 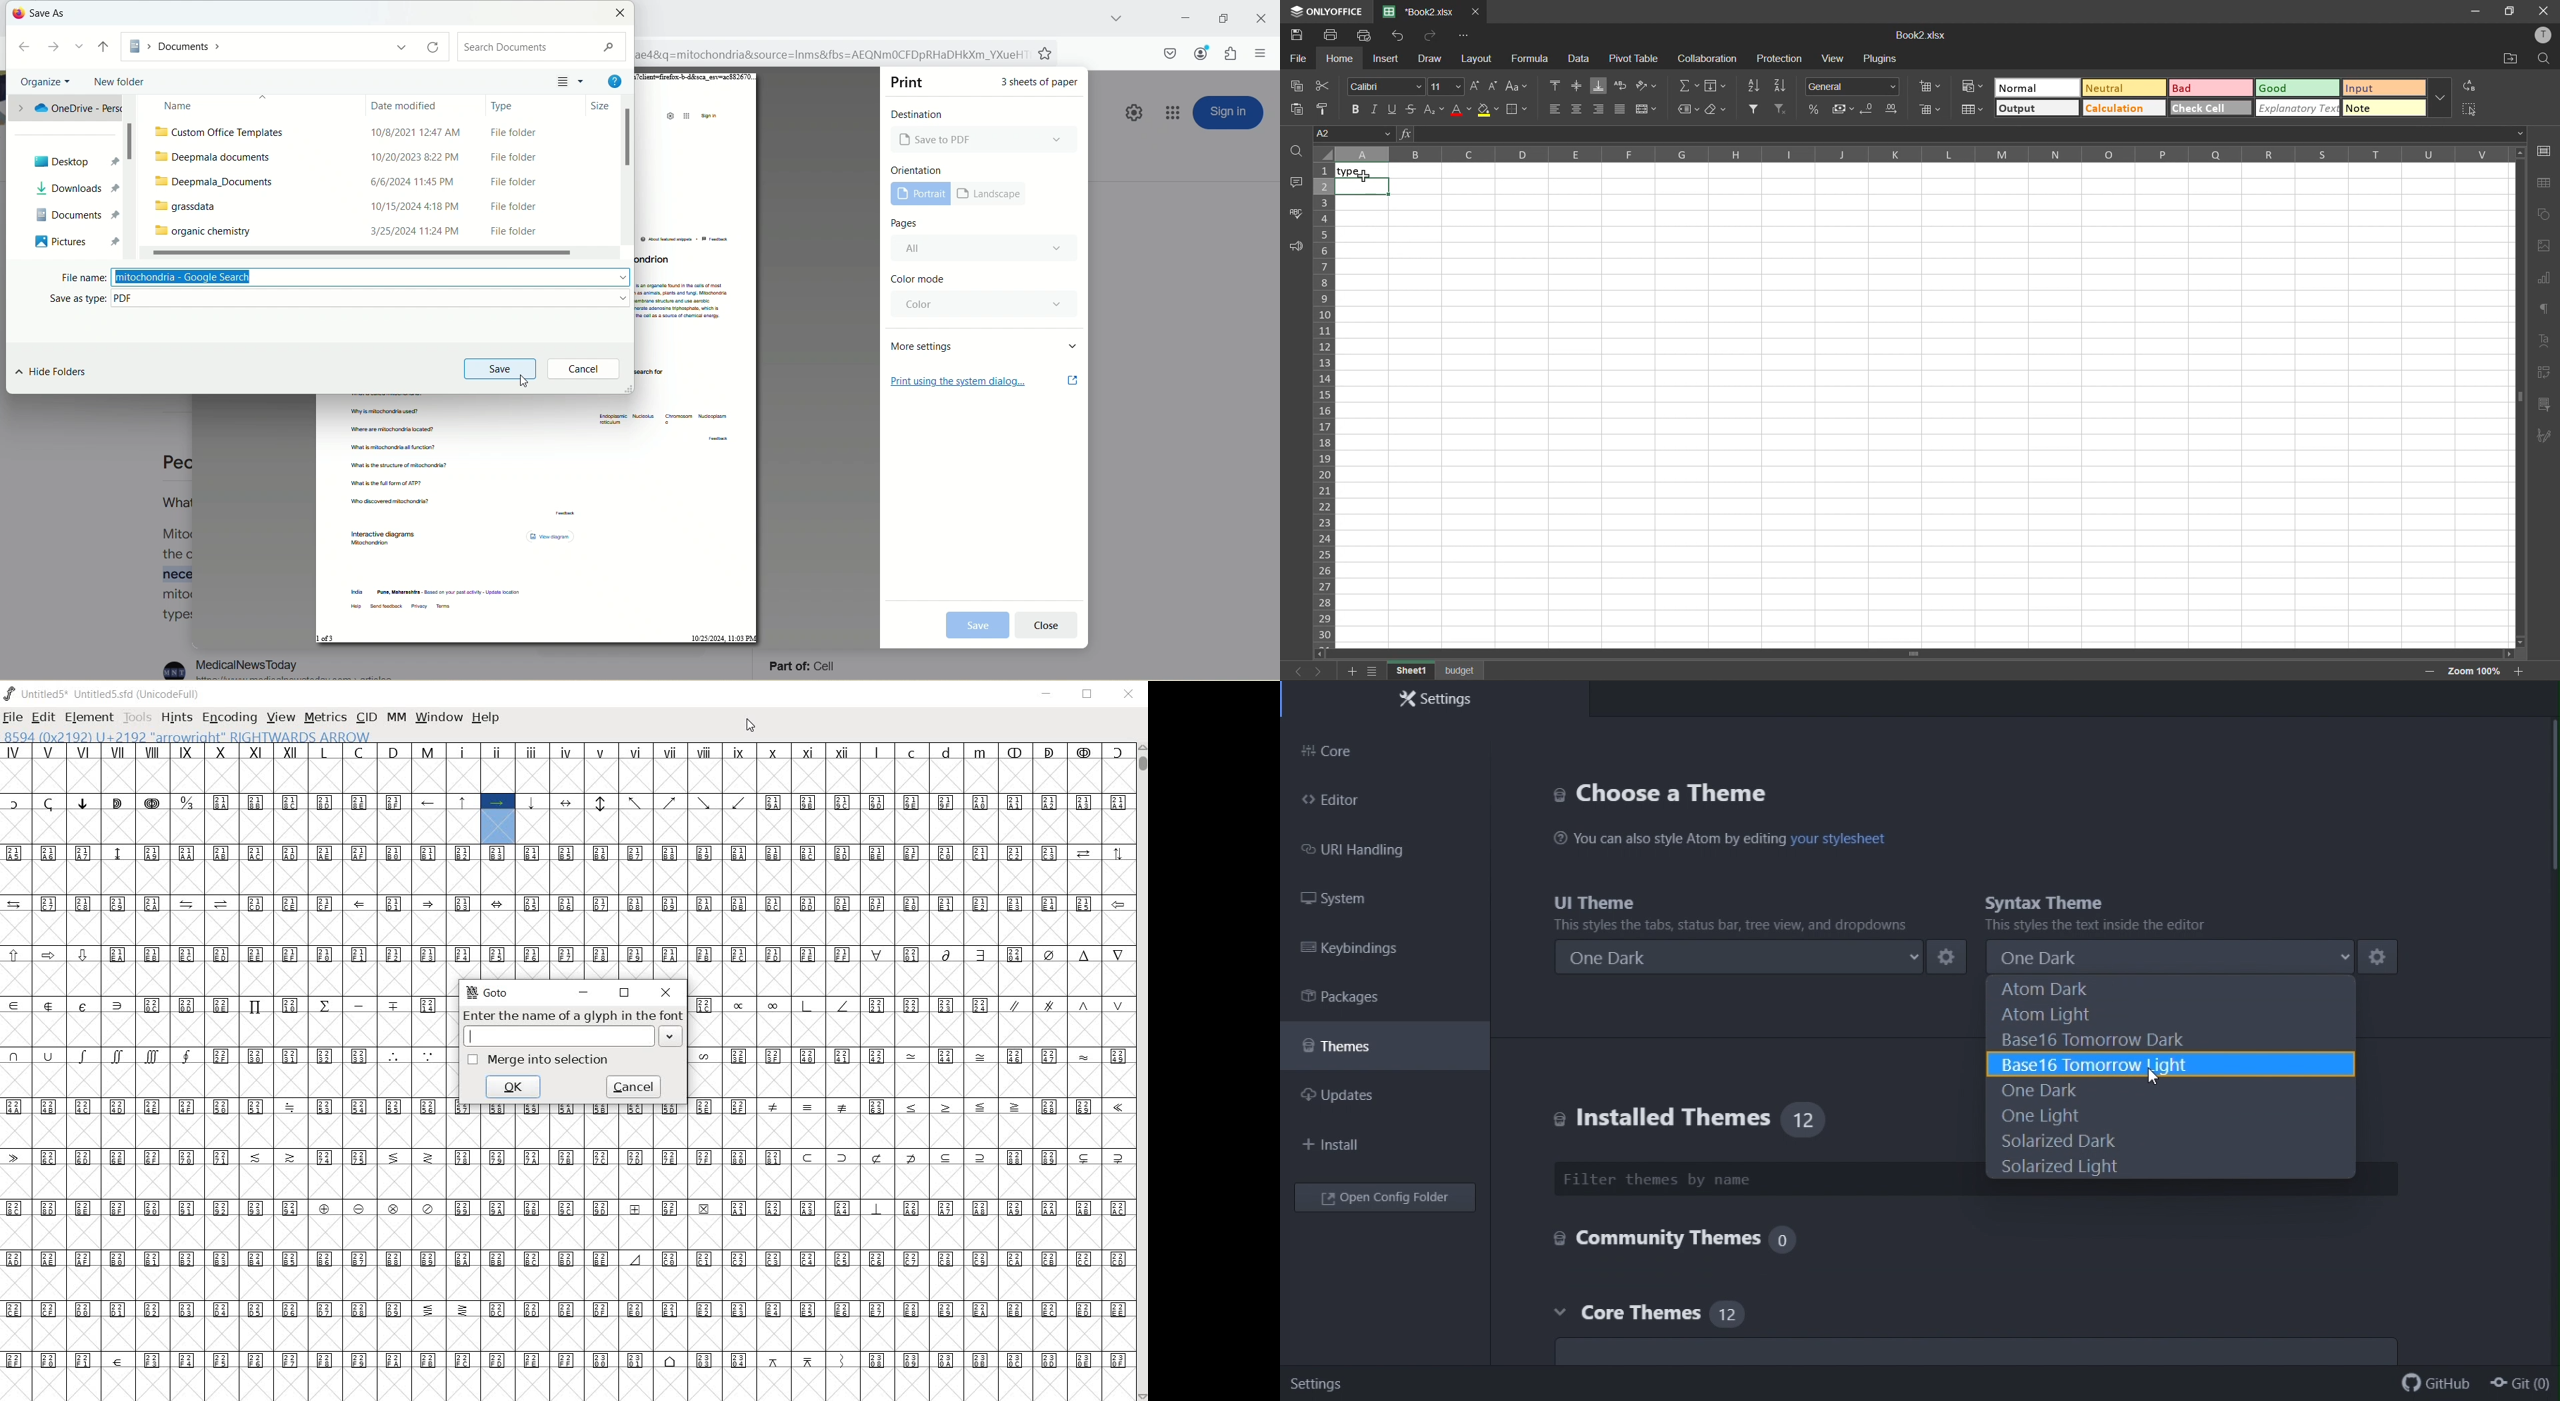 What do you see at coordinates (1233, 53) in the screenshot?
I see `extension` at bounding box center [1233, 53].